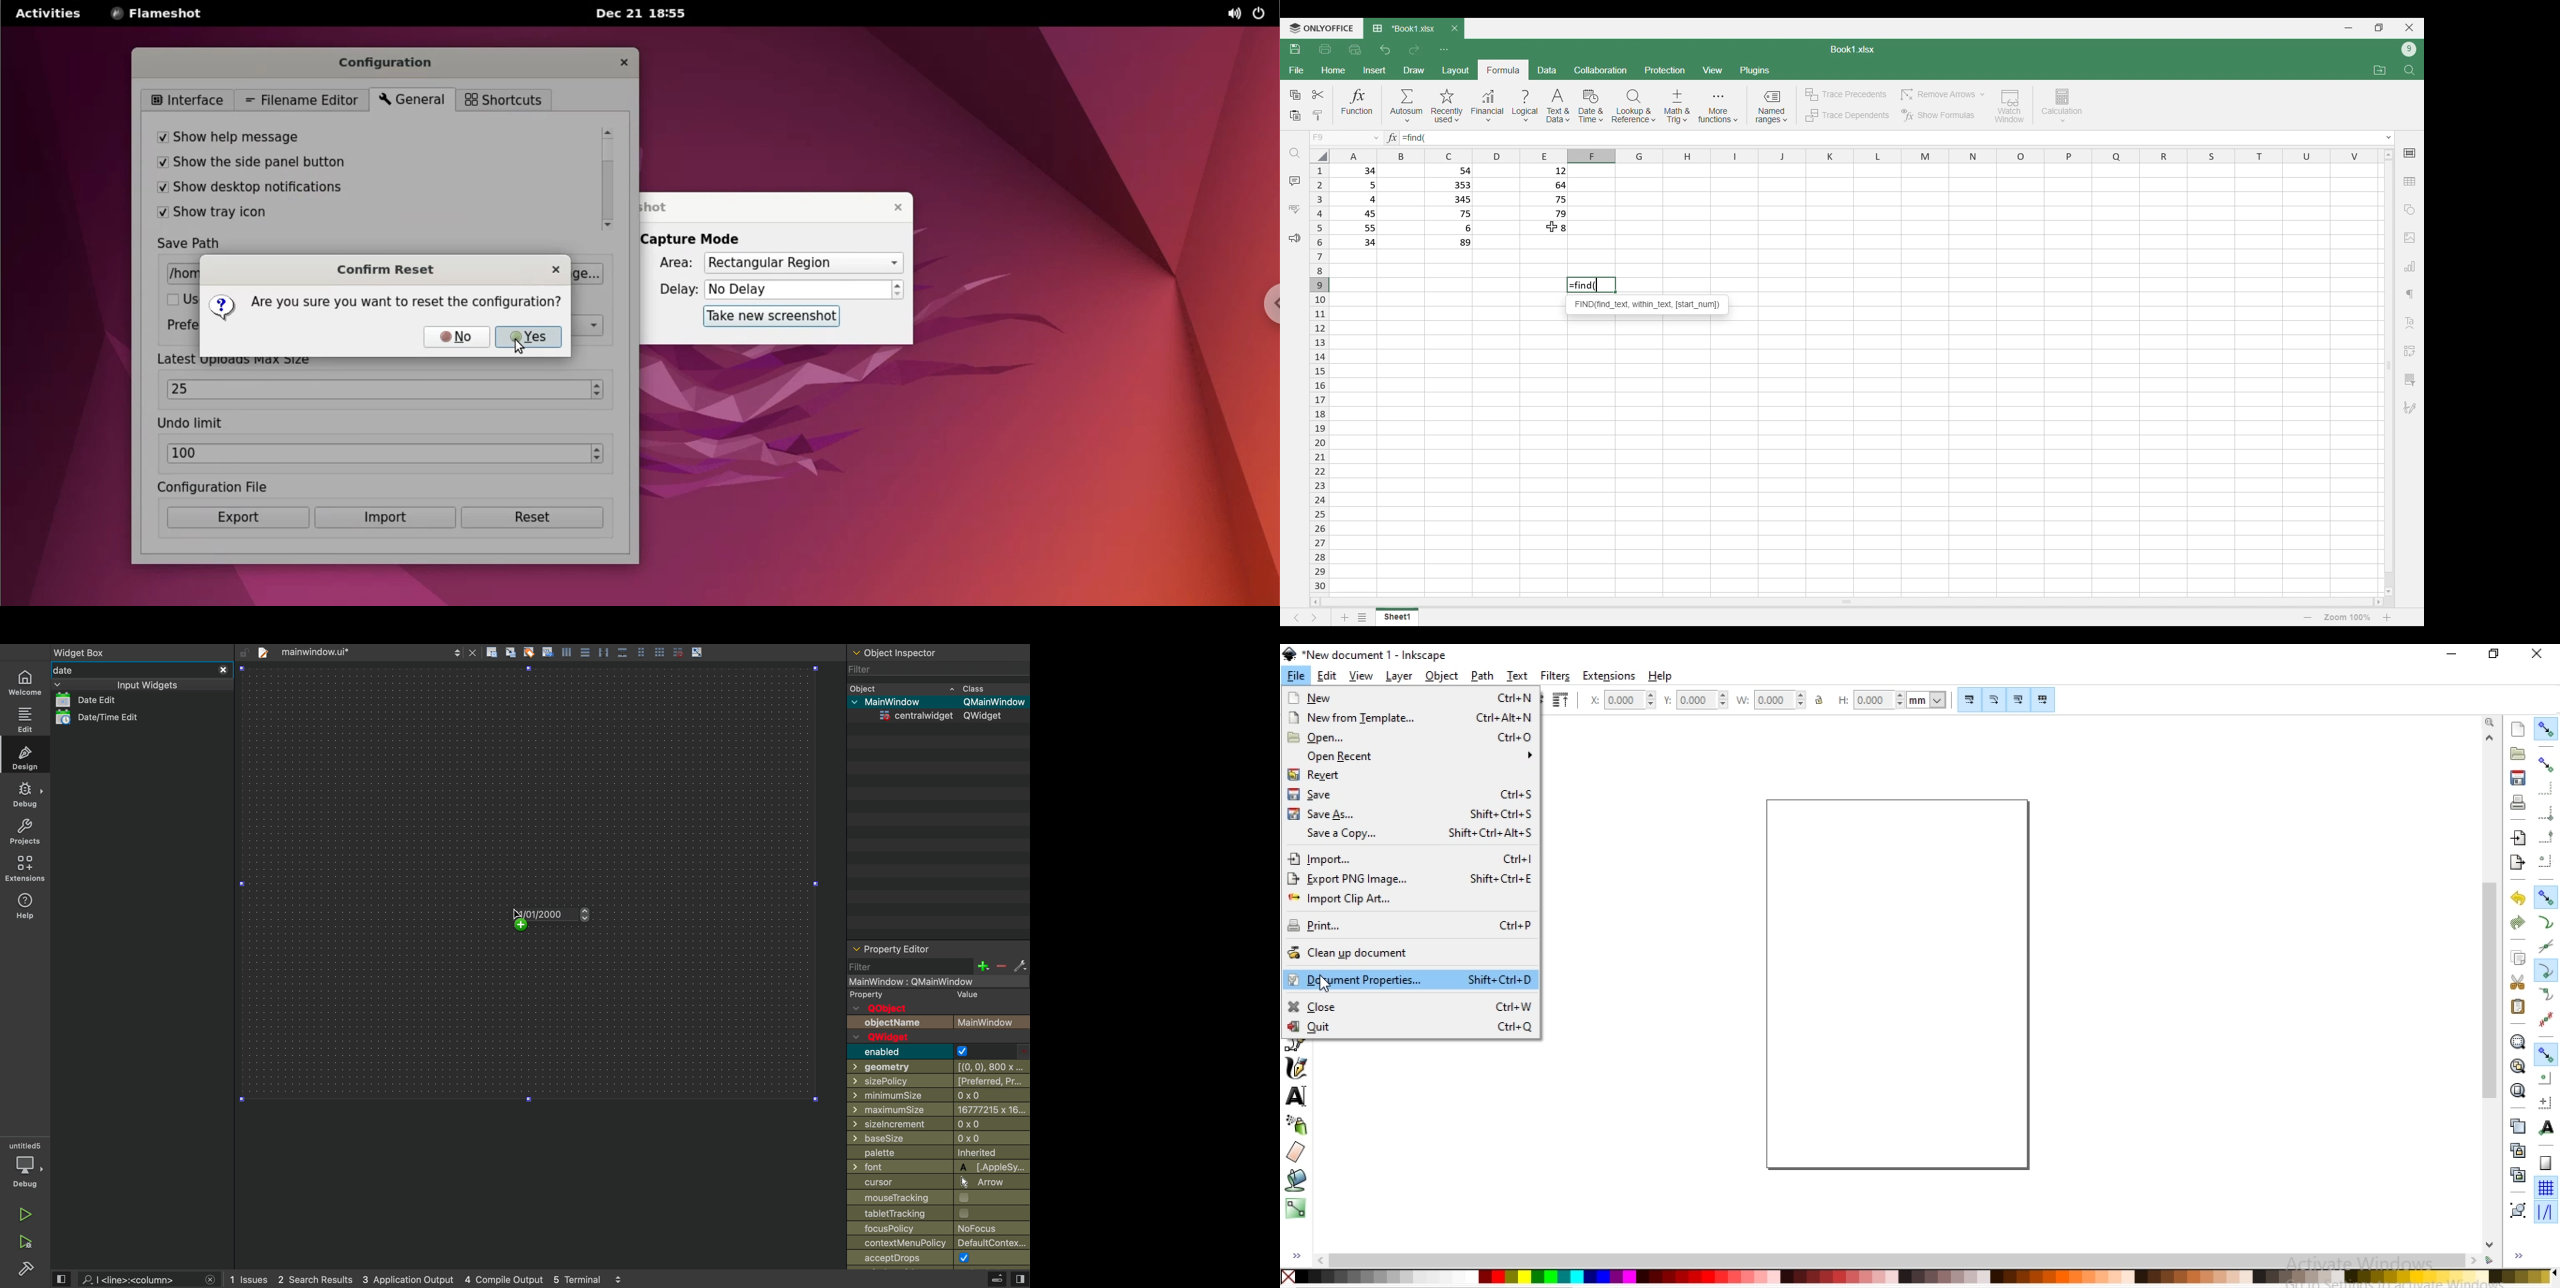  Describe the element at coordinates (2411, 181) in the screenshot. I see `Insert table` at that location.